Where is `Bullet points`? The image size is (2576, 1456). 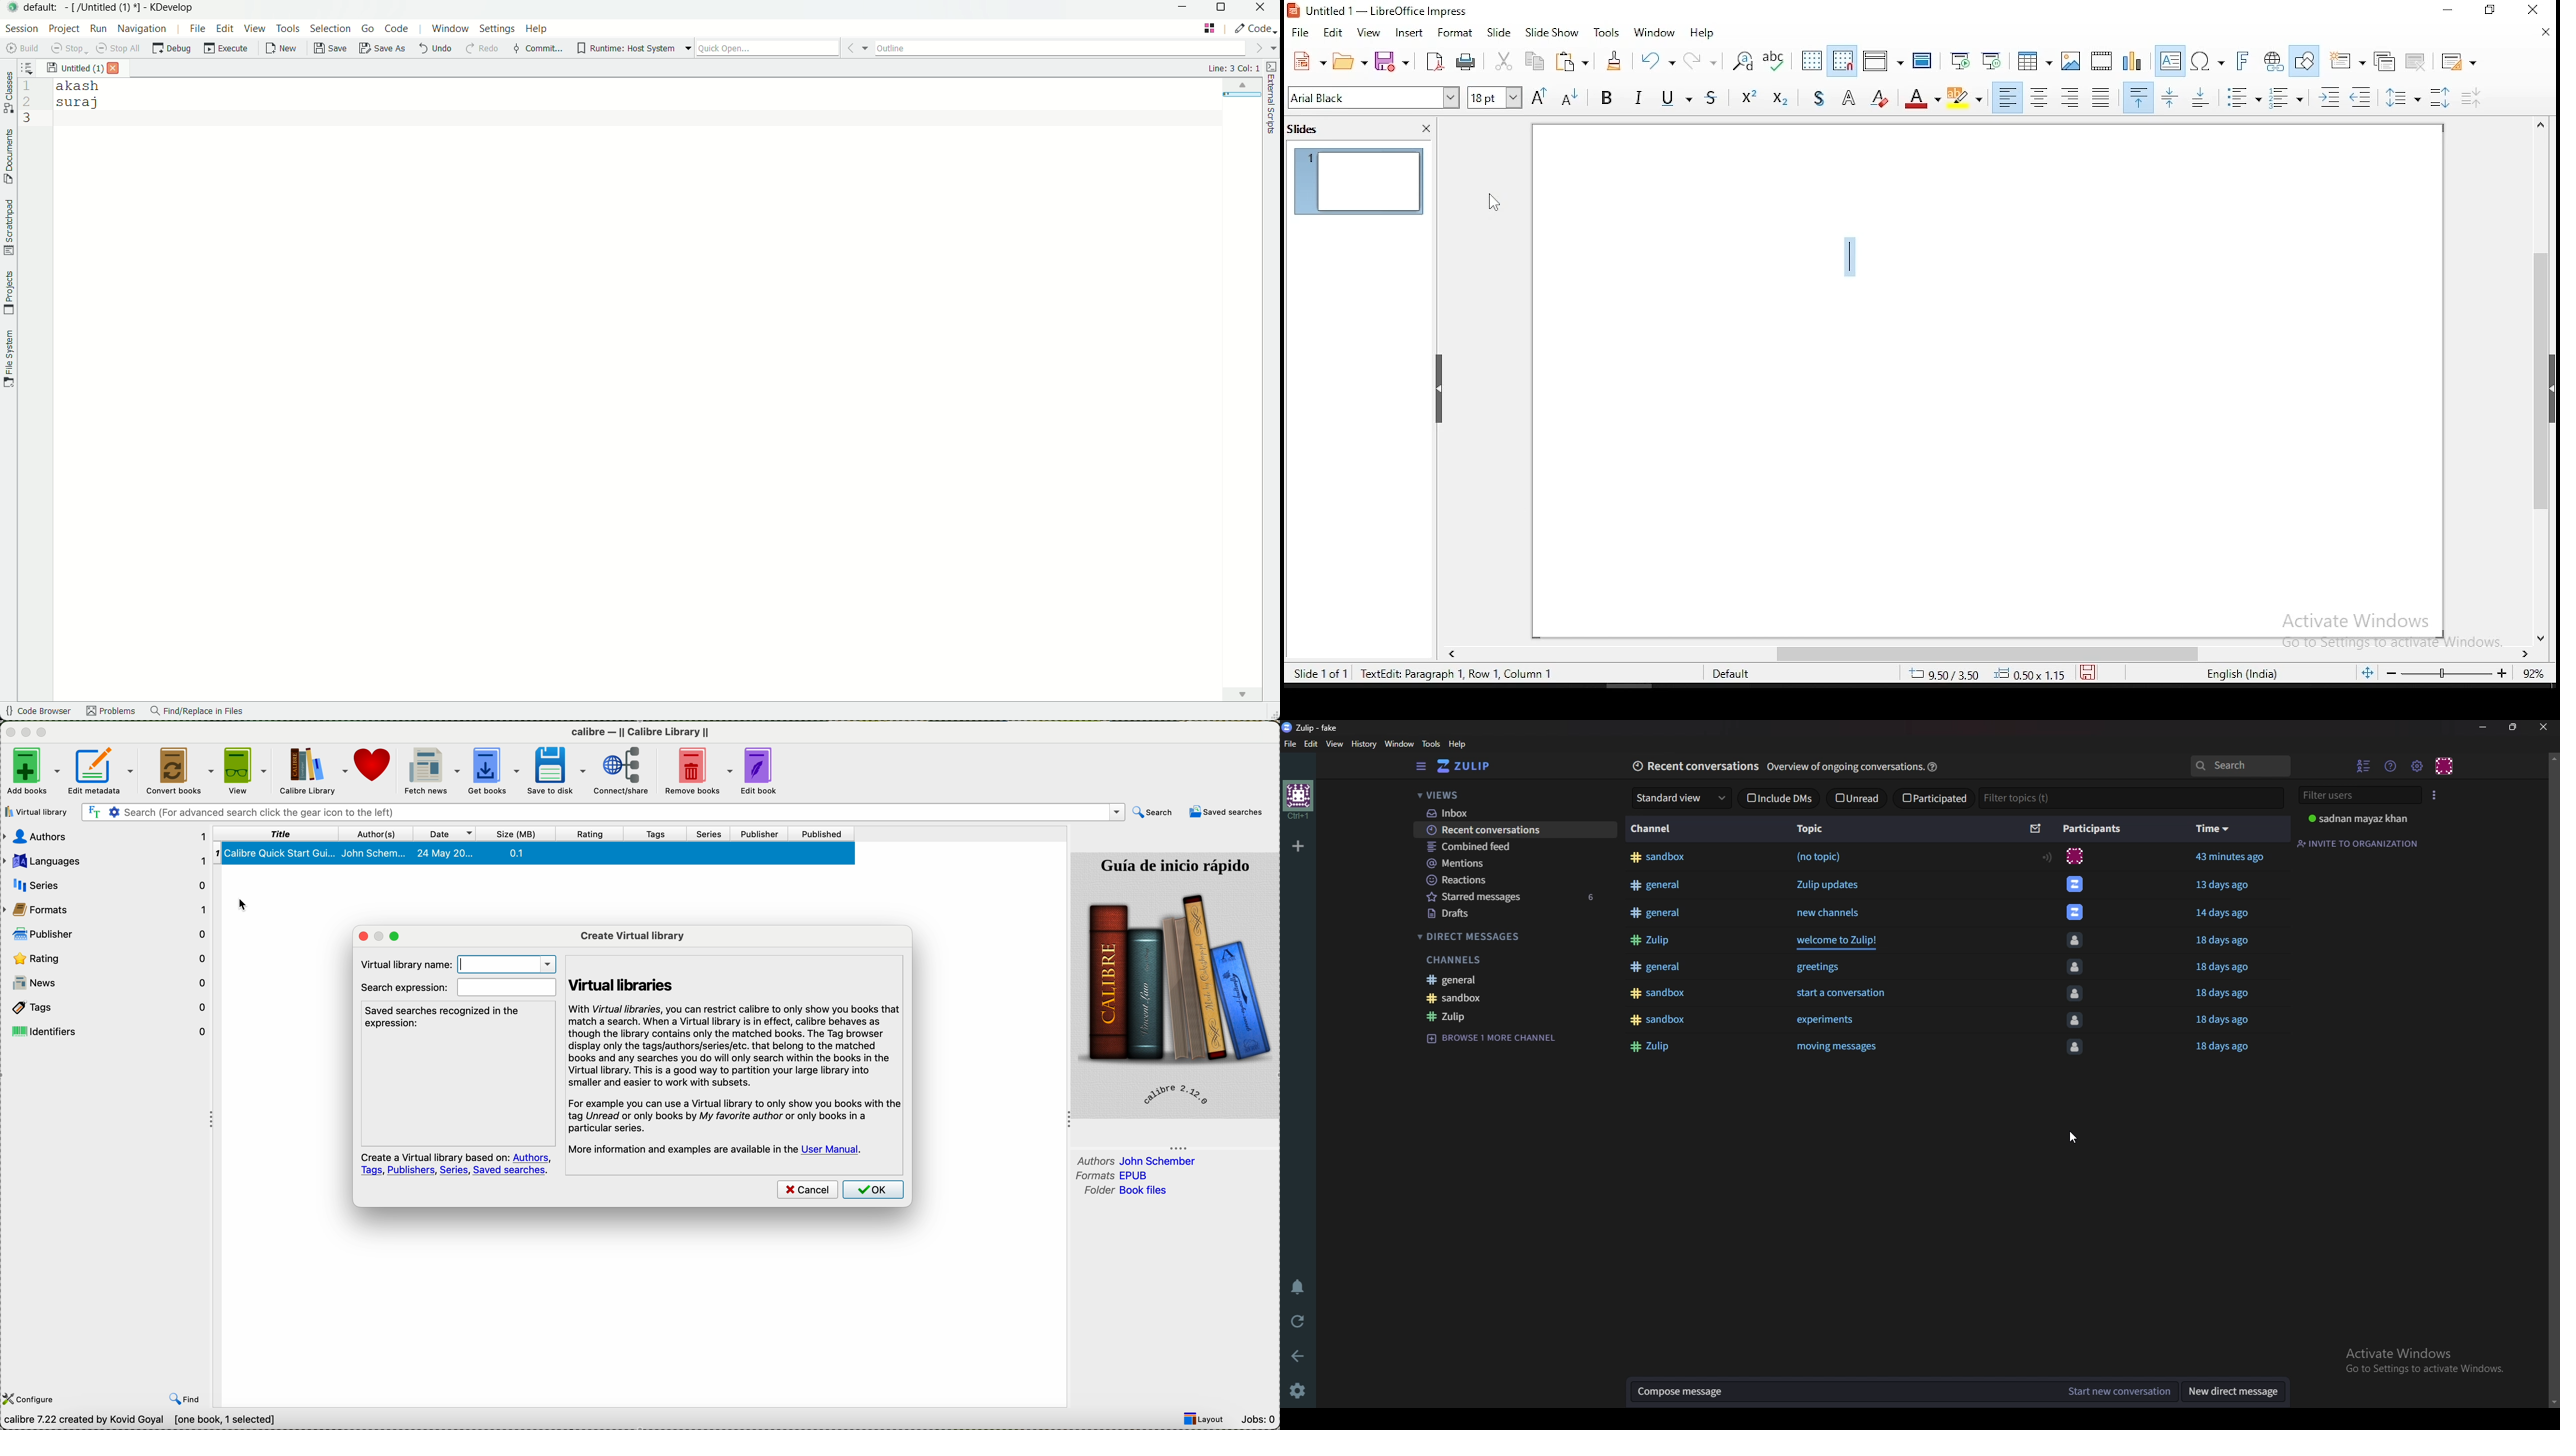
Bullet points is located at coordinates (2243, 98).